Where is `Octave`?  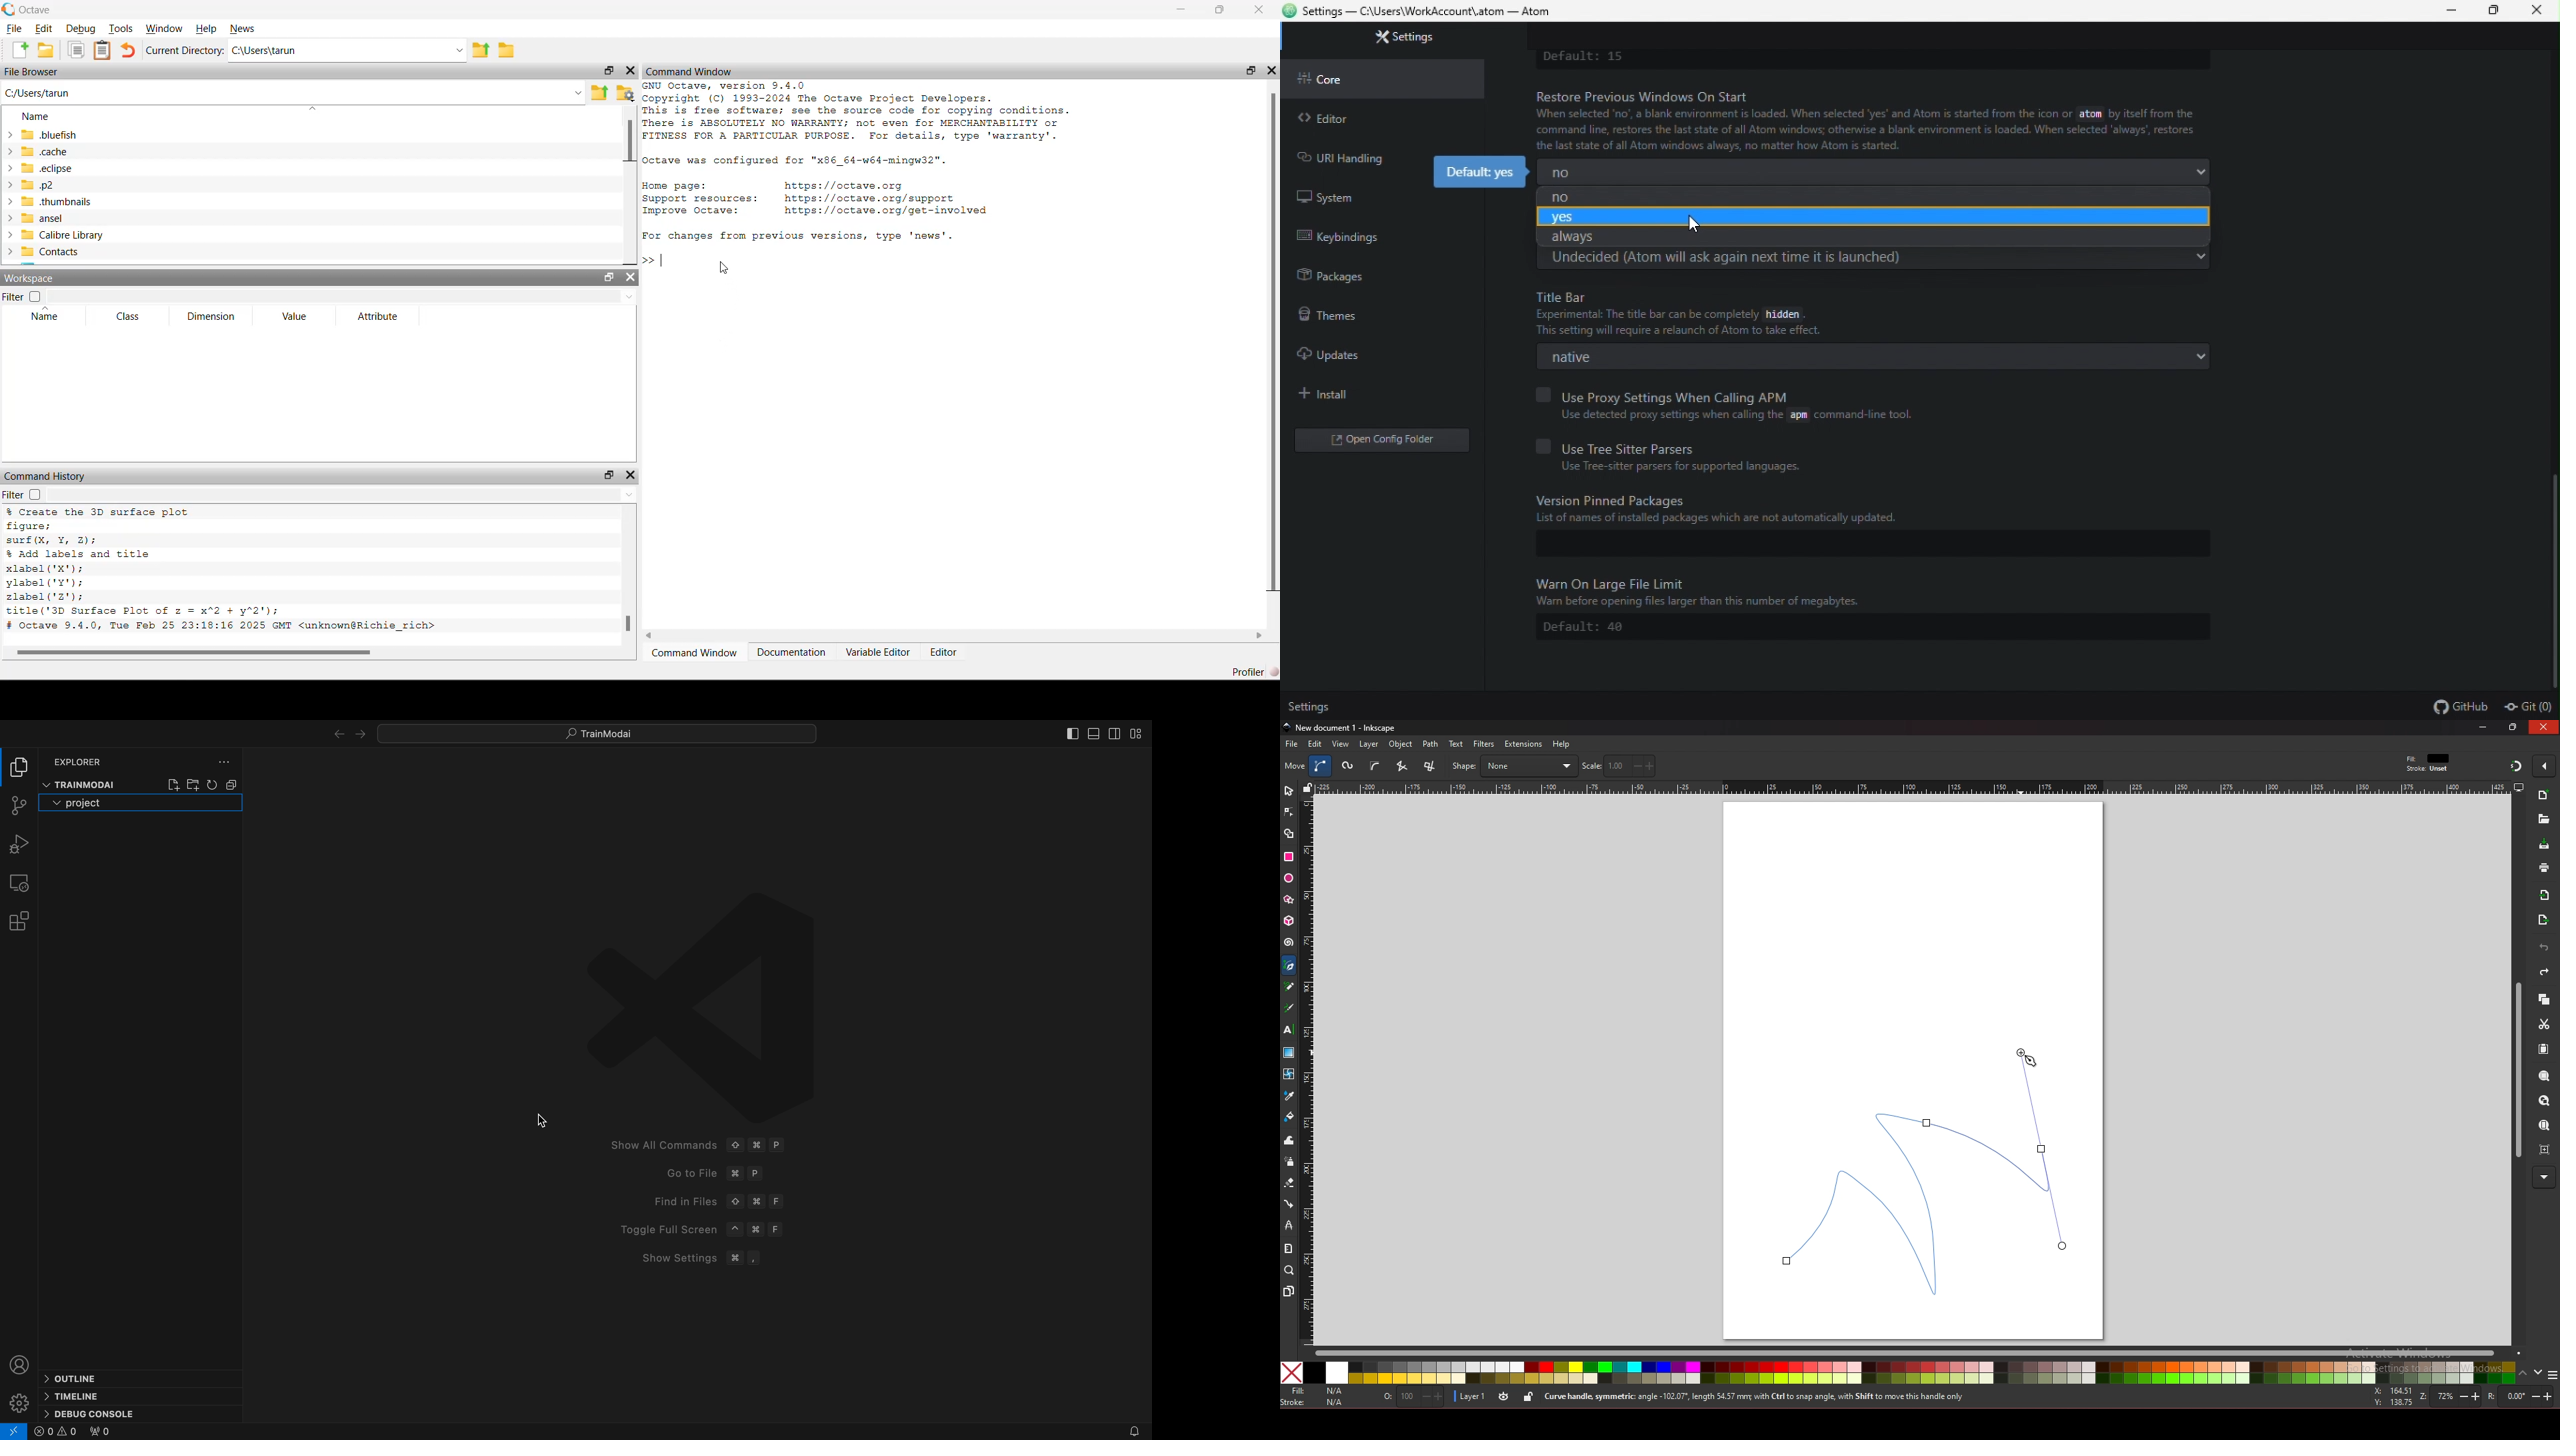
Octave is located at coordinates (28, 10).